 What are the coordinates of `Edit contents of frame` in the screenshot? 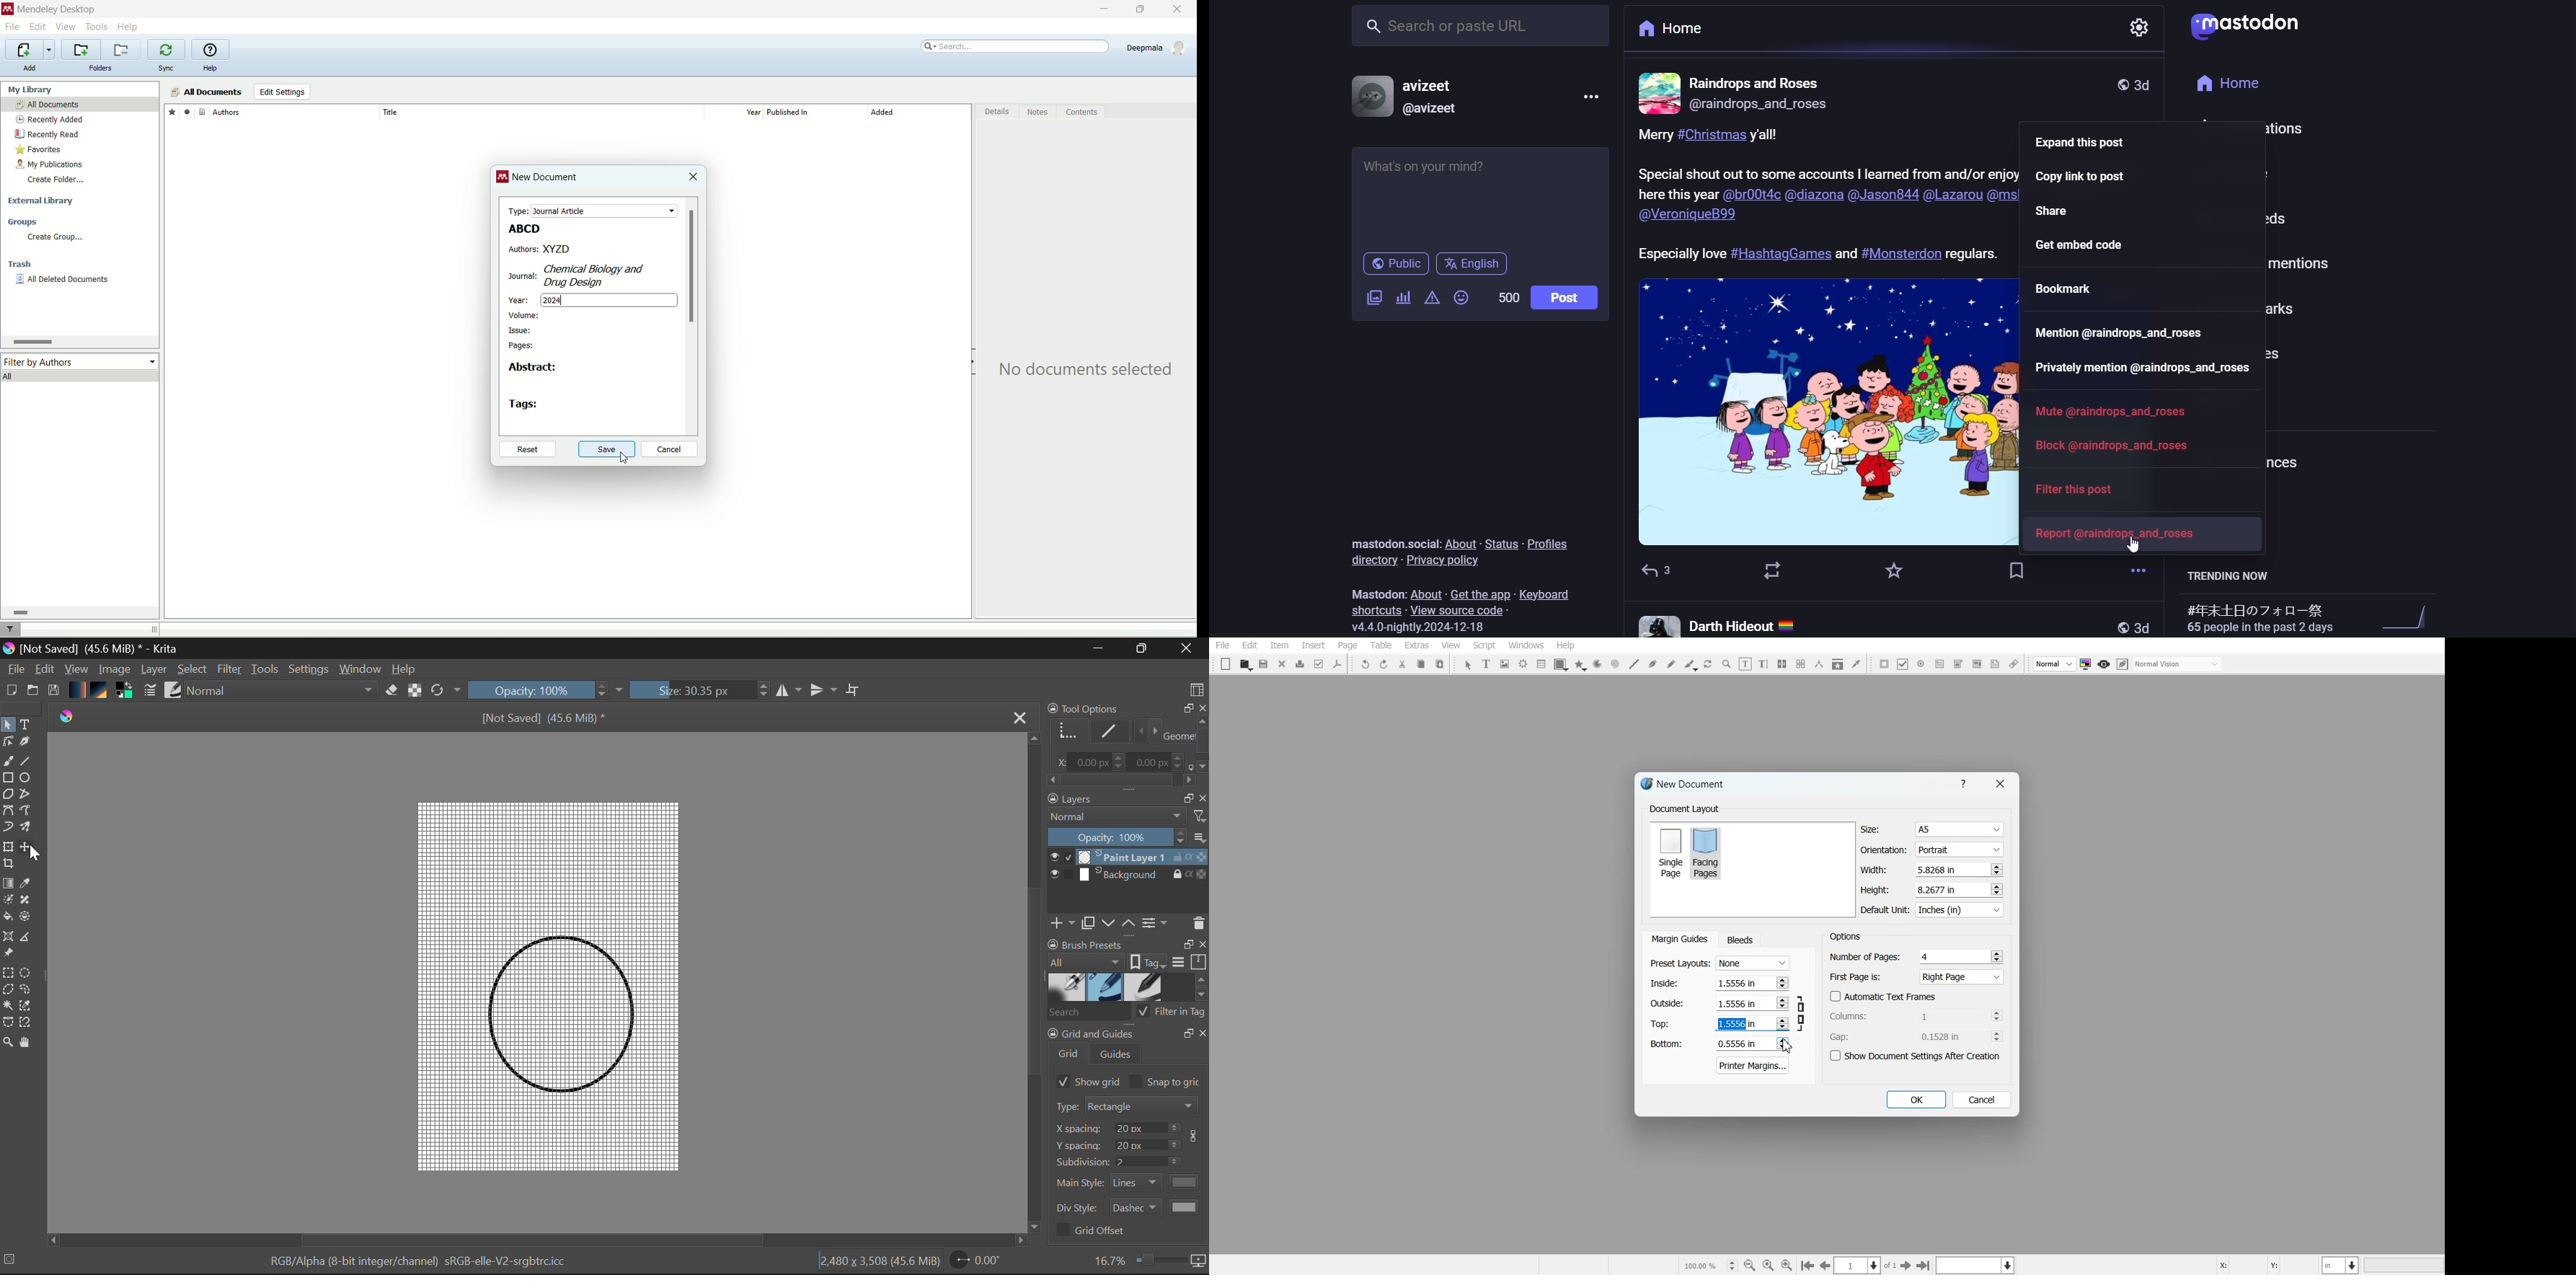 It's located at (1745, 663).